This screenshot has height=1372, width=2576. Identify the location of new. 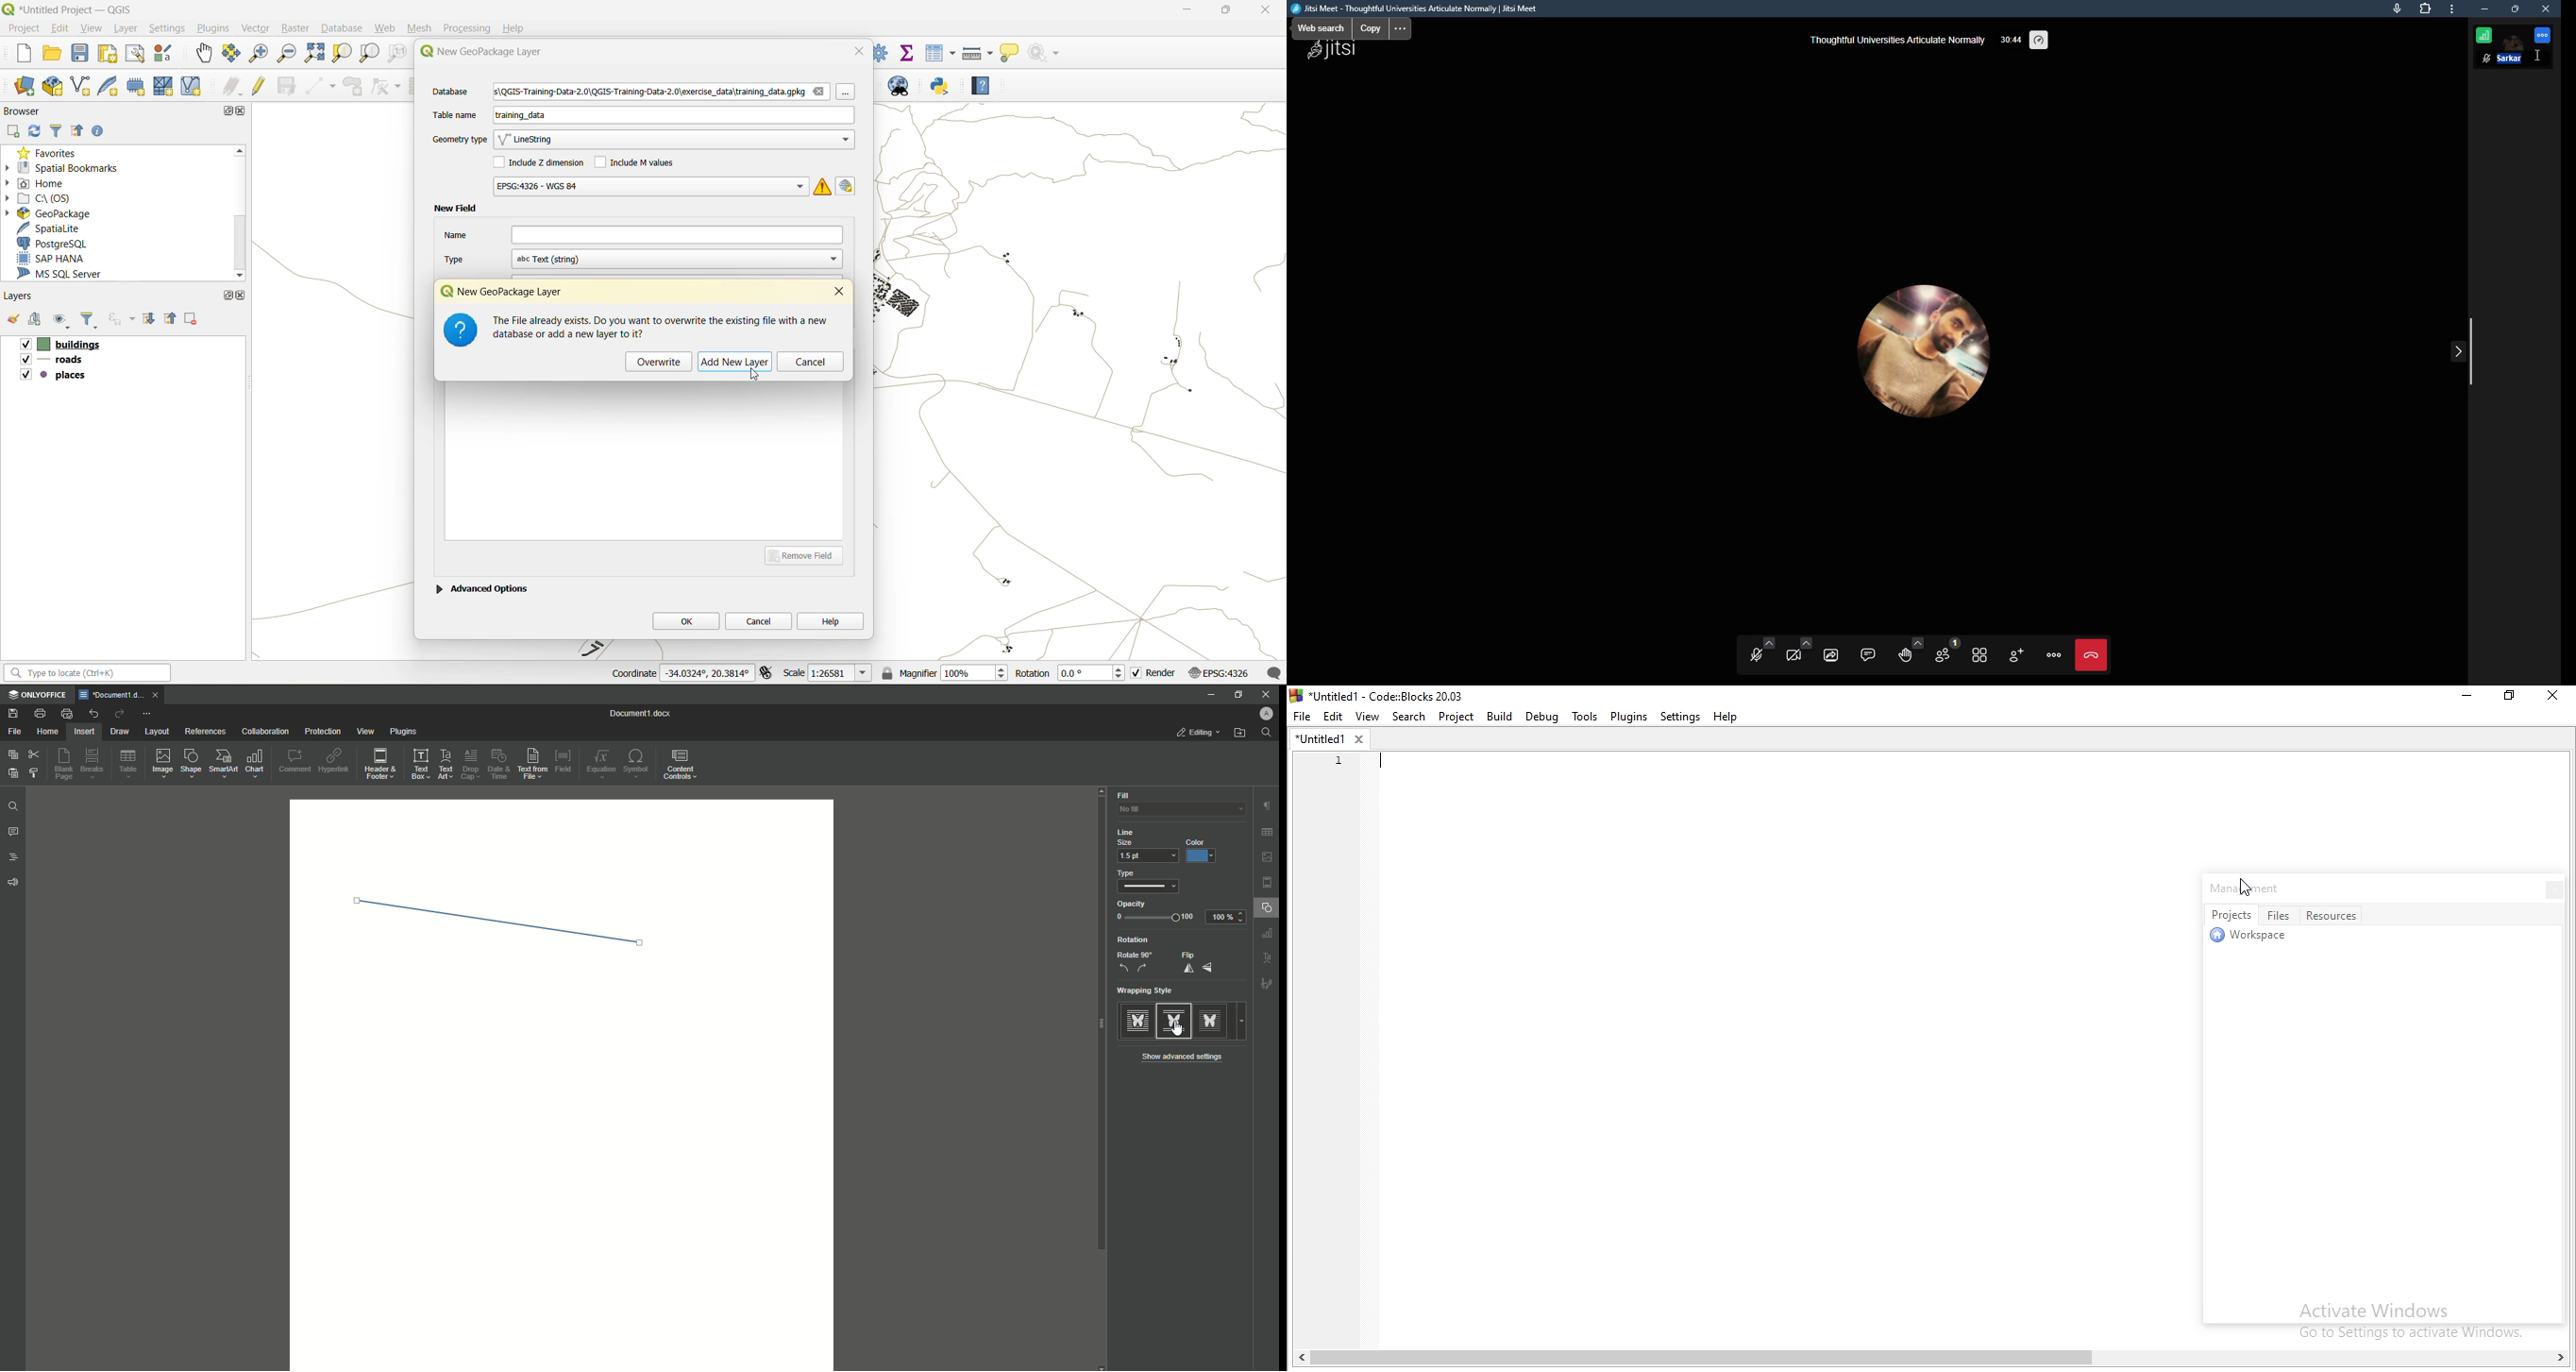
(17, 55).